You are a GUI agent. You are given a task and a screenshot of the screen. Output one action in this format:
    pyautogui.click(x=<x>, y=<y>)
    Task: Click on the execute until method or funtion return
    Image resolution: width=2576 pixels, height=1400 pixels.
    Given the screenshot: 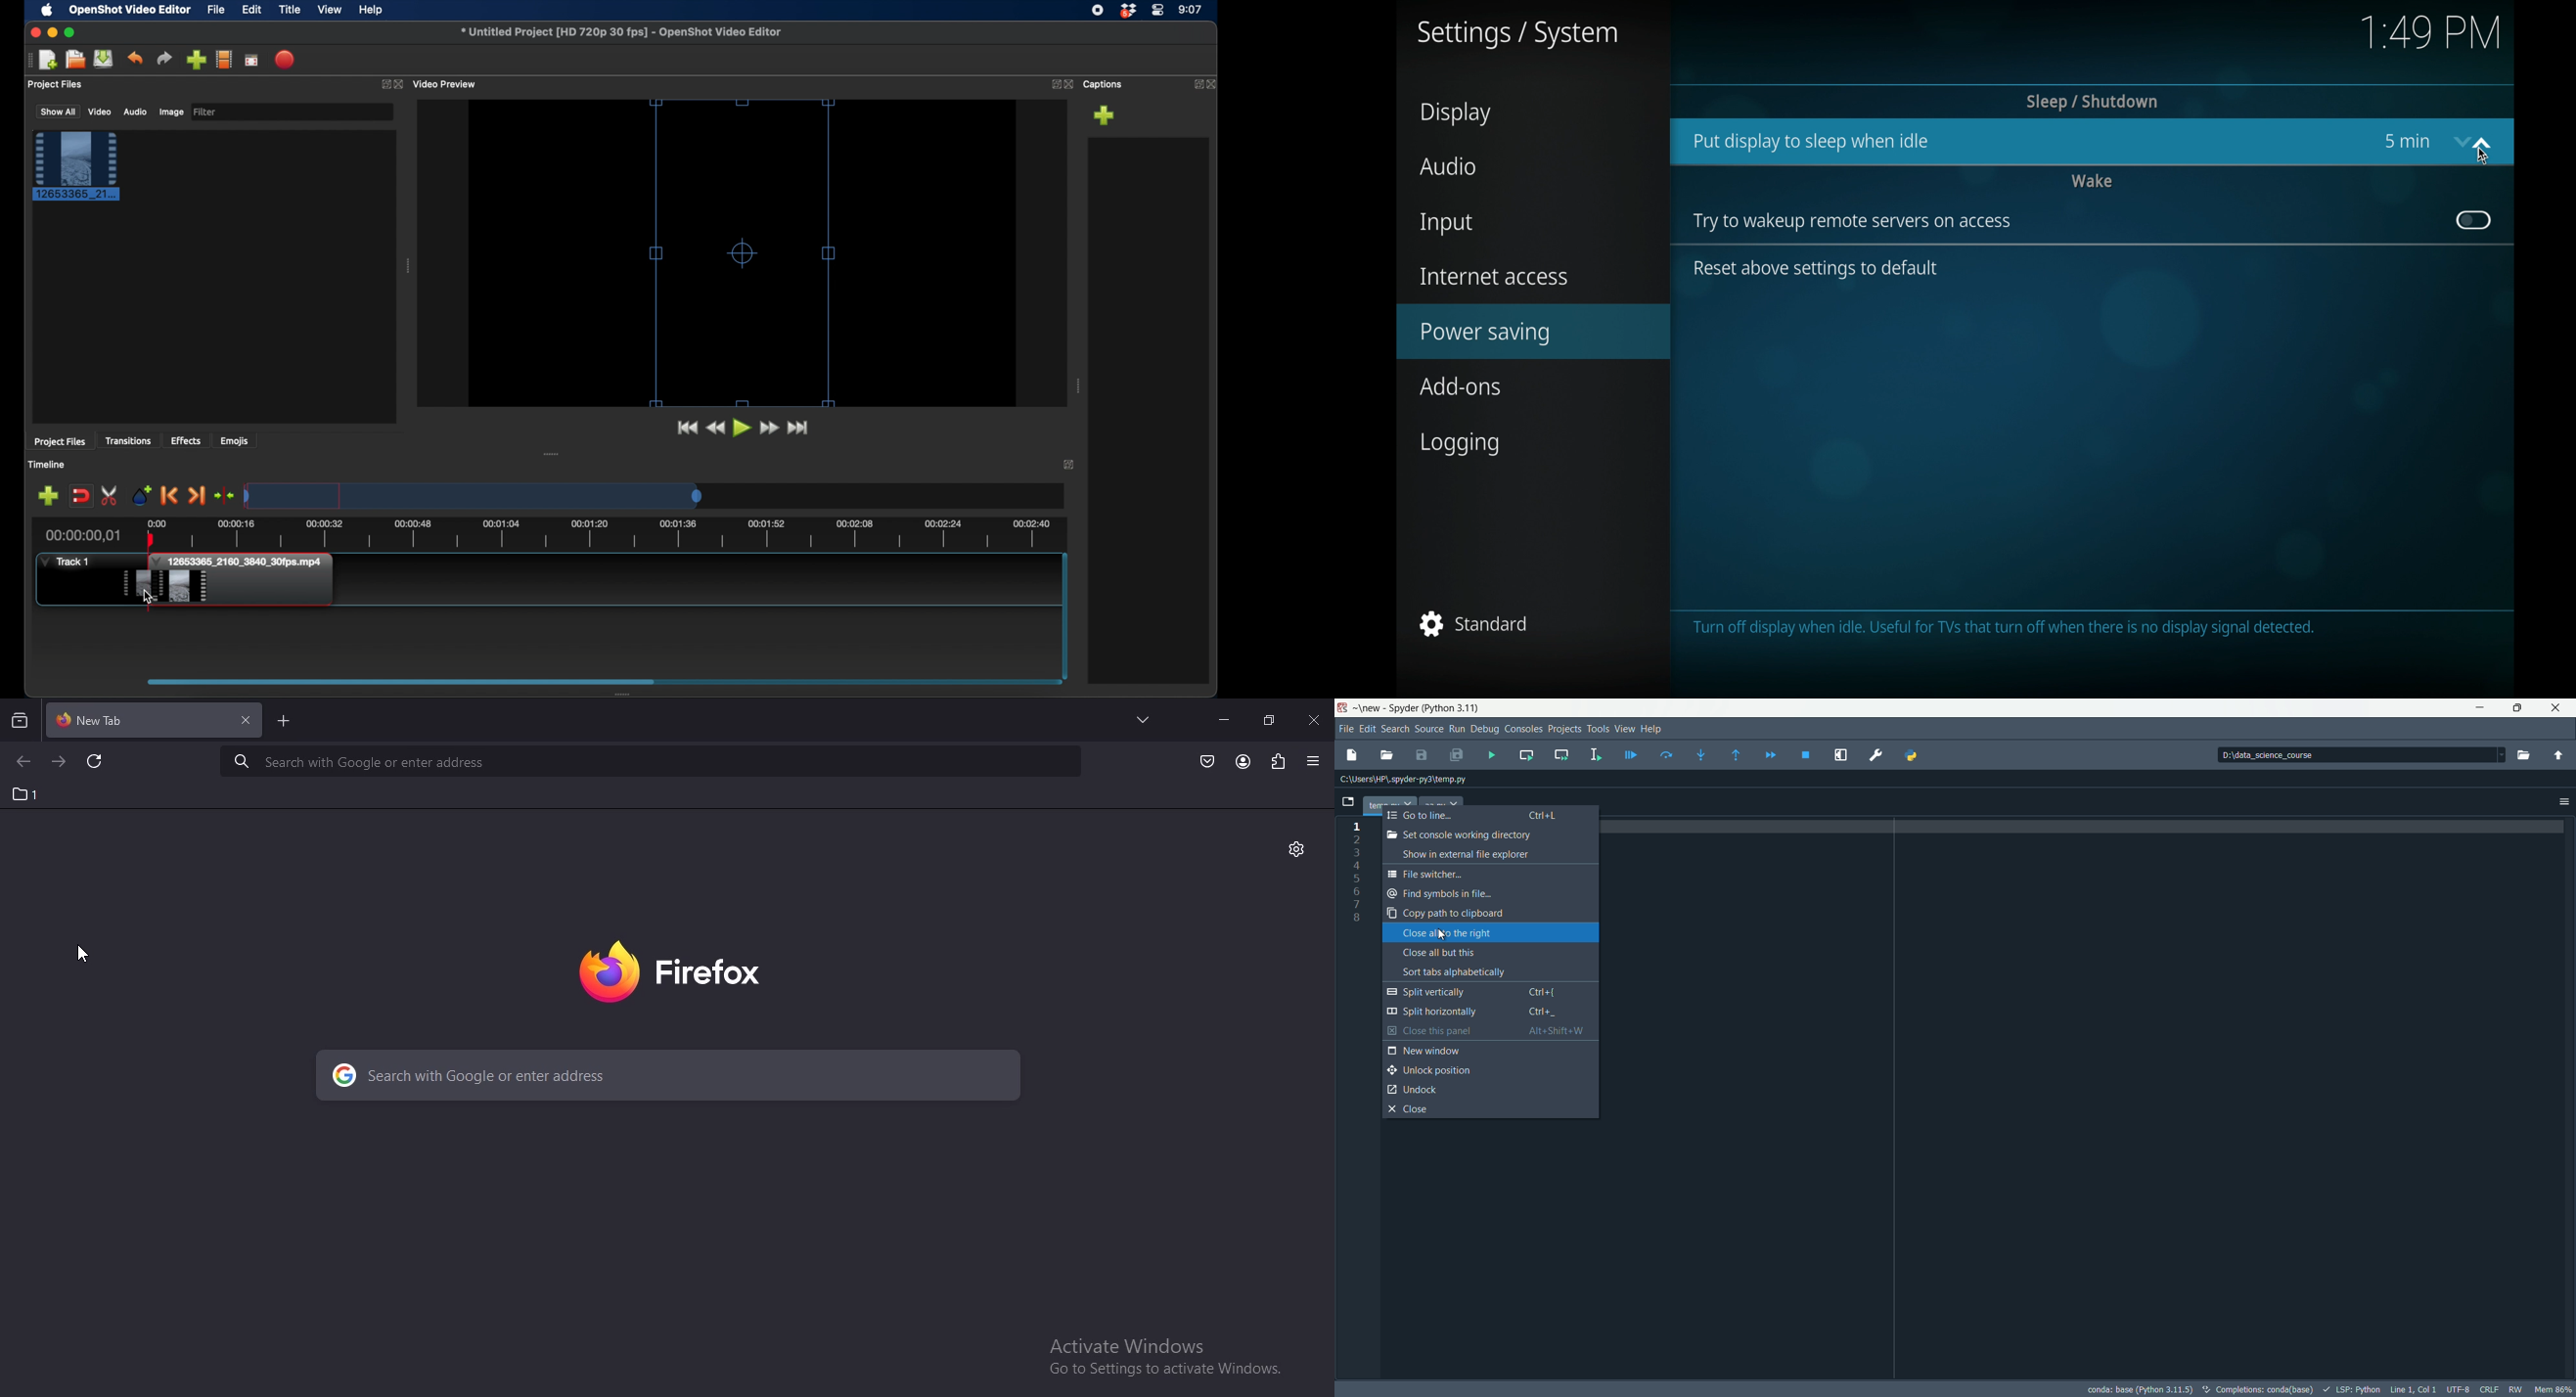 What is the action you would take?
    pyautogui.click(x=1737, y=755)
    